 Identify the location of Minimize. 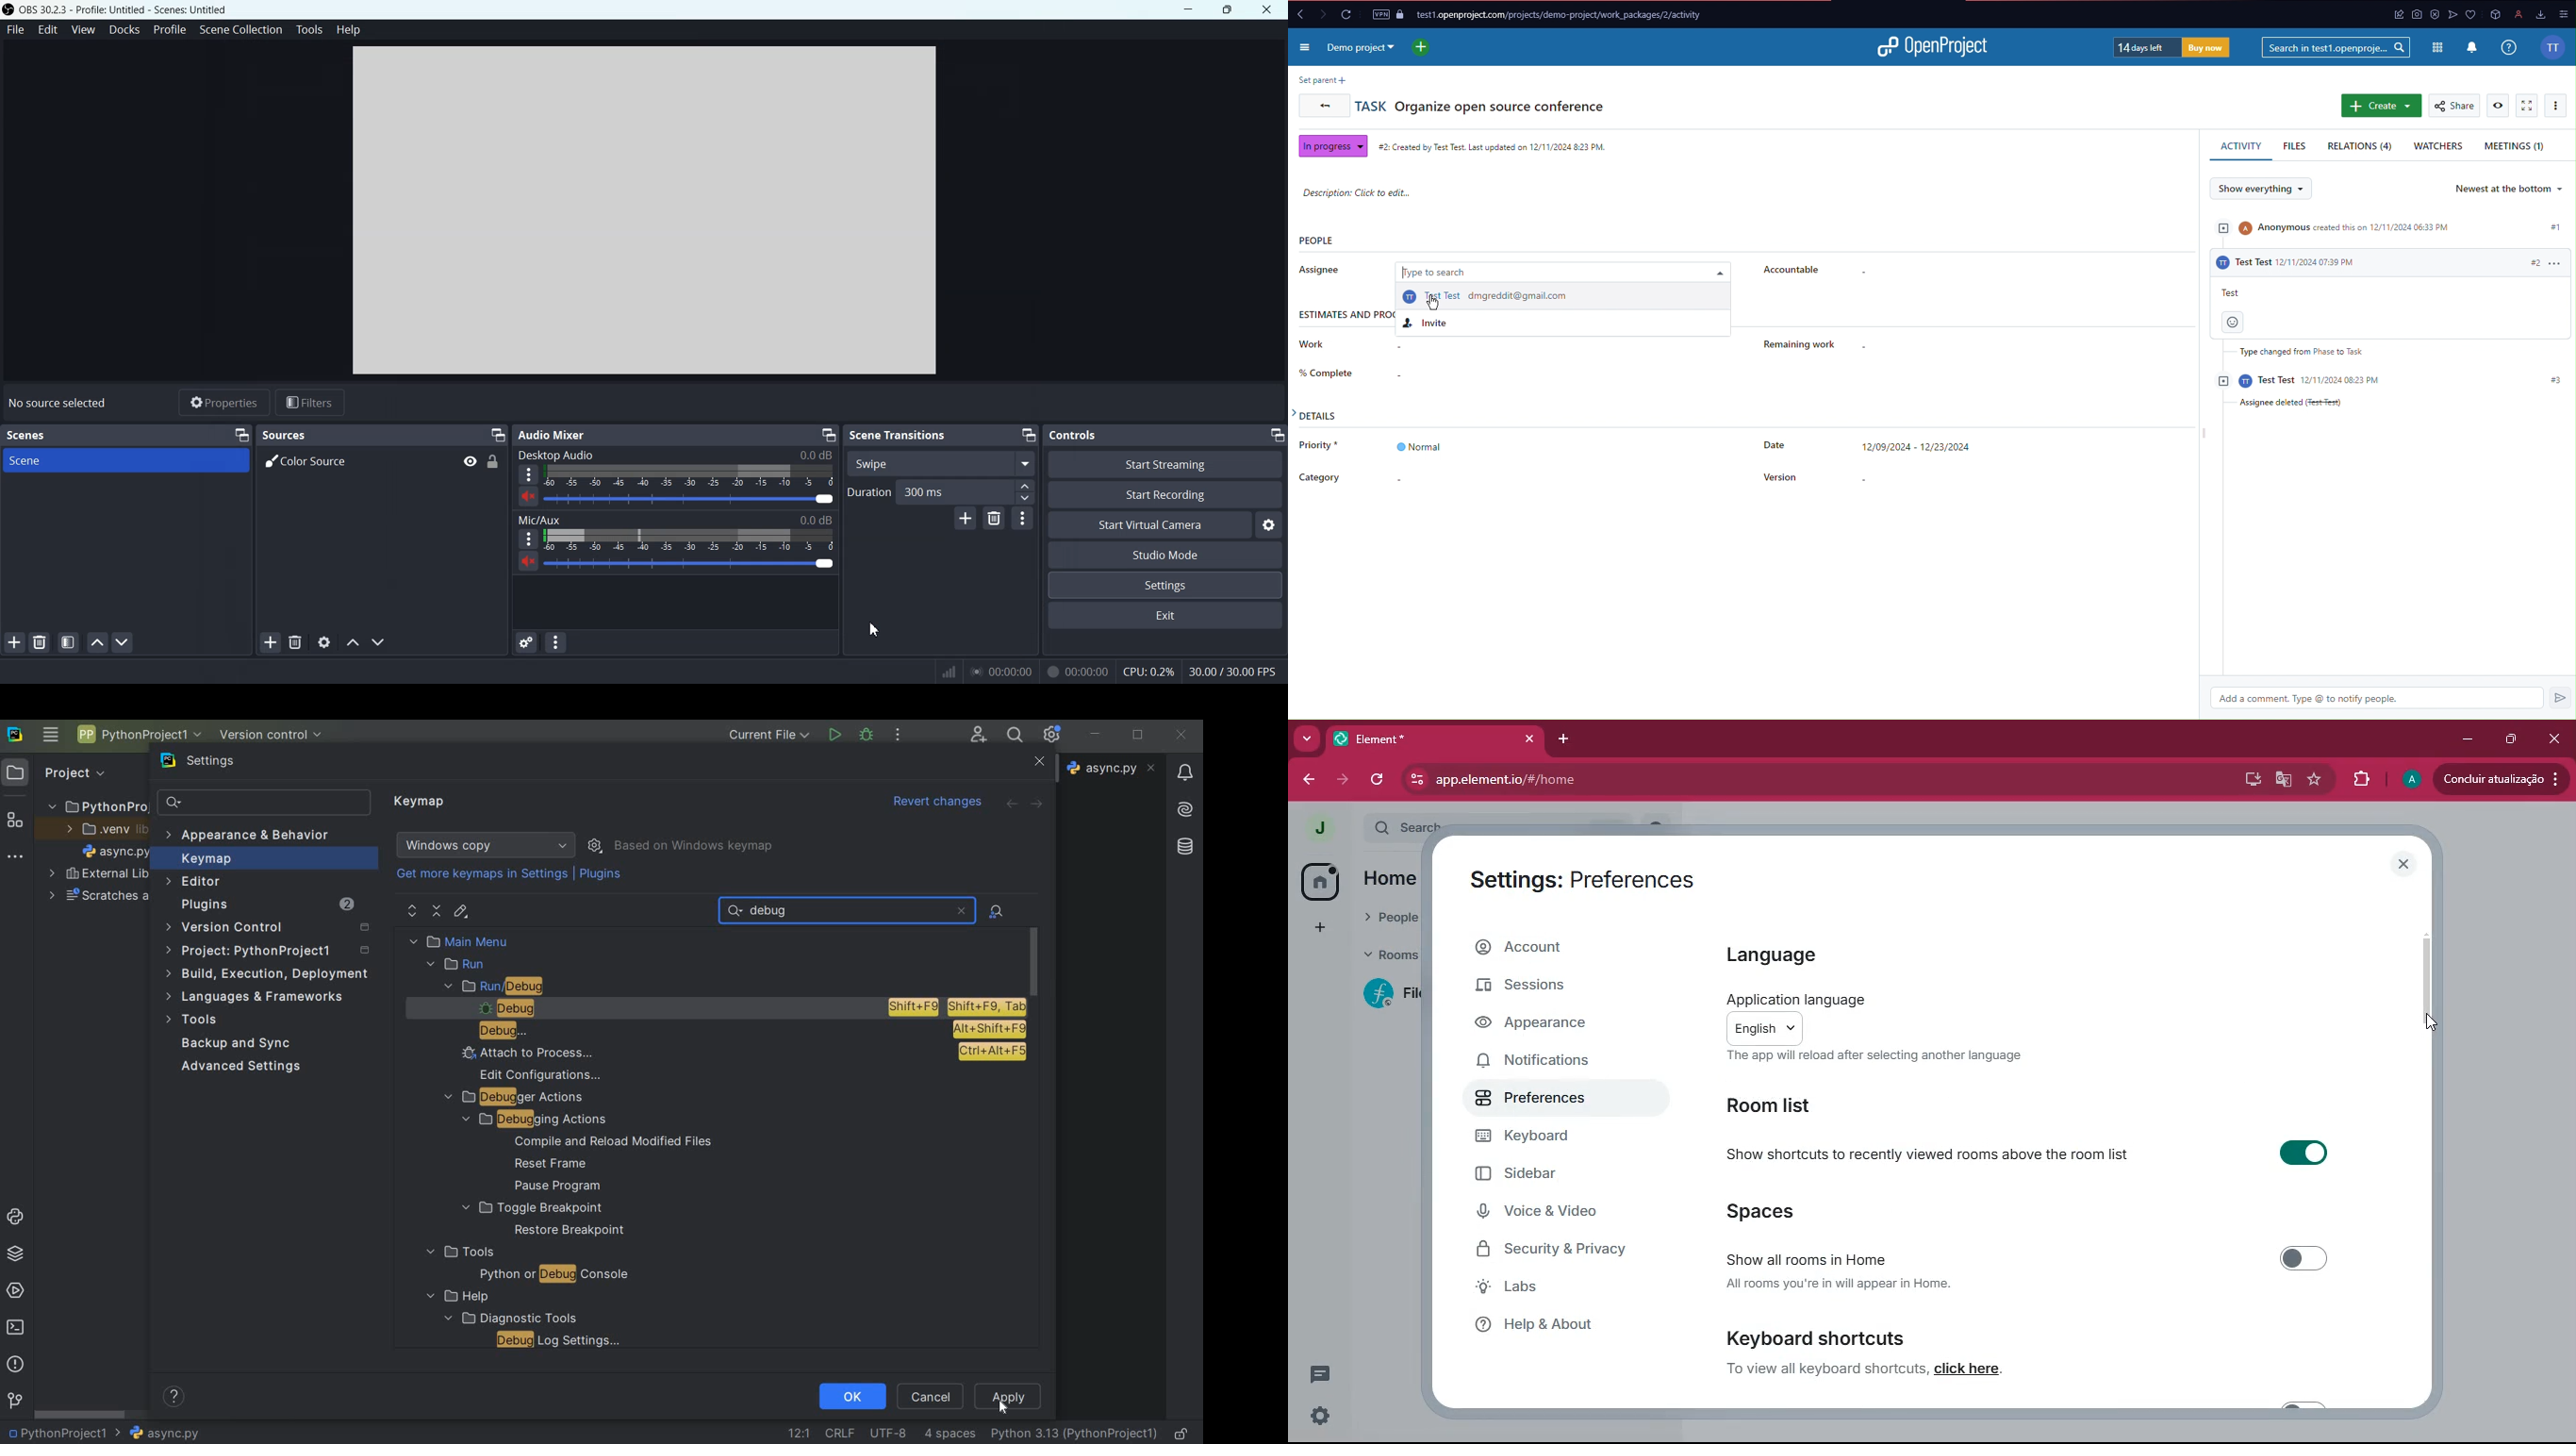
(1188, 9).